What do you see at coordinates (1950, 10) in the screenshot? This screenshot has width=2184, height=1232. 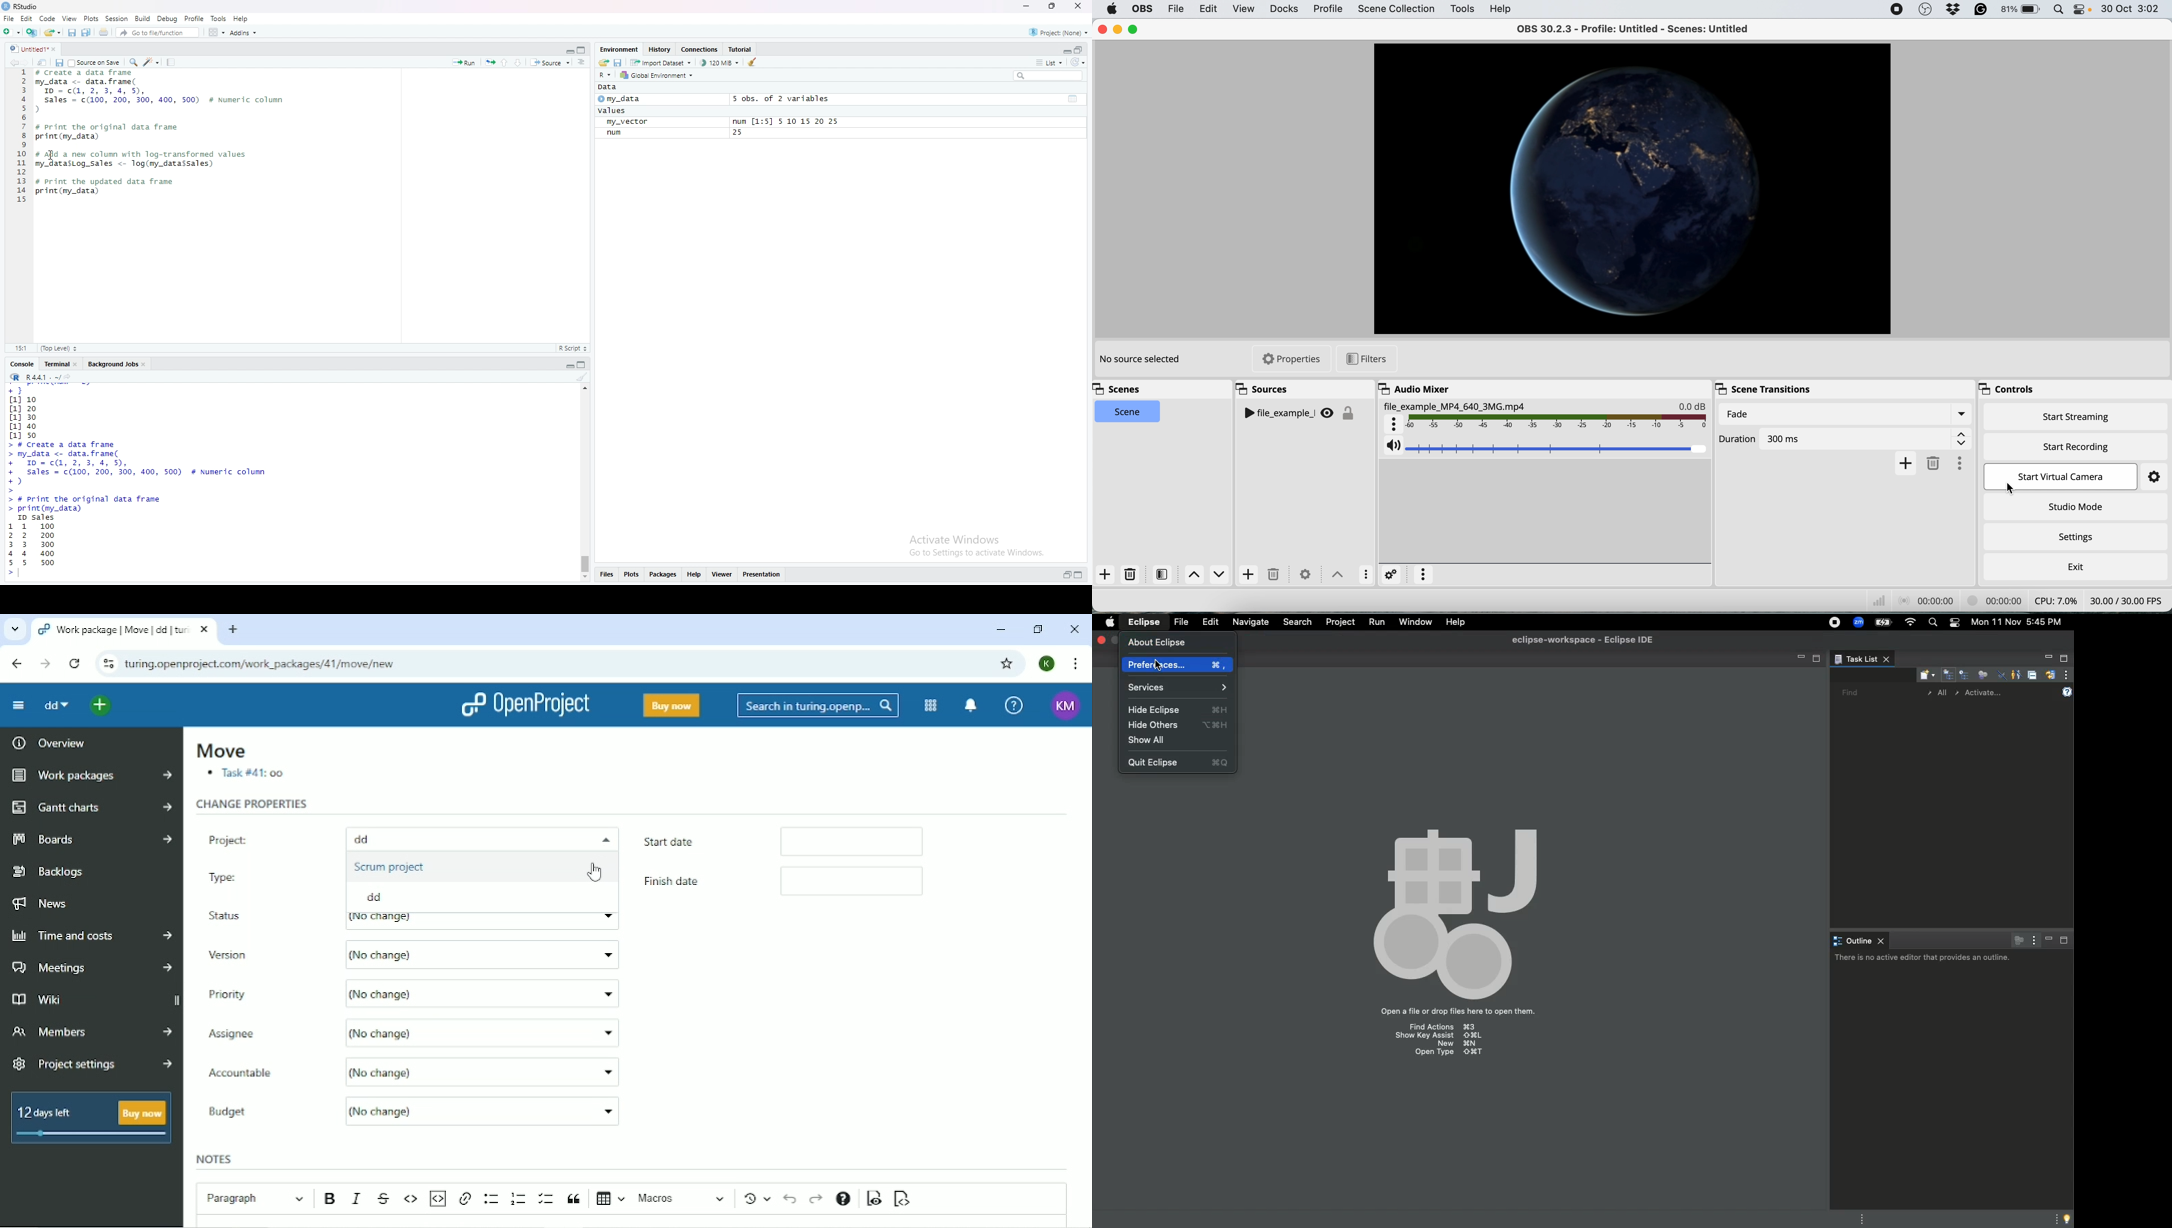 I see `dropbox` at bounding box center [1950, 10].